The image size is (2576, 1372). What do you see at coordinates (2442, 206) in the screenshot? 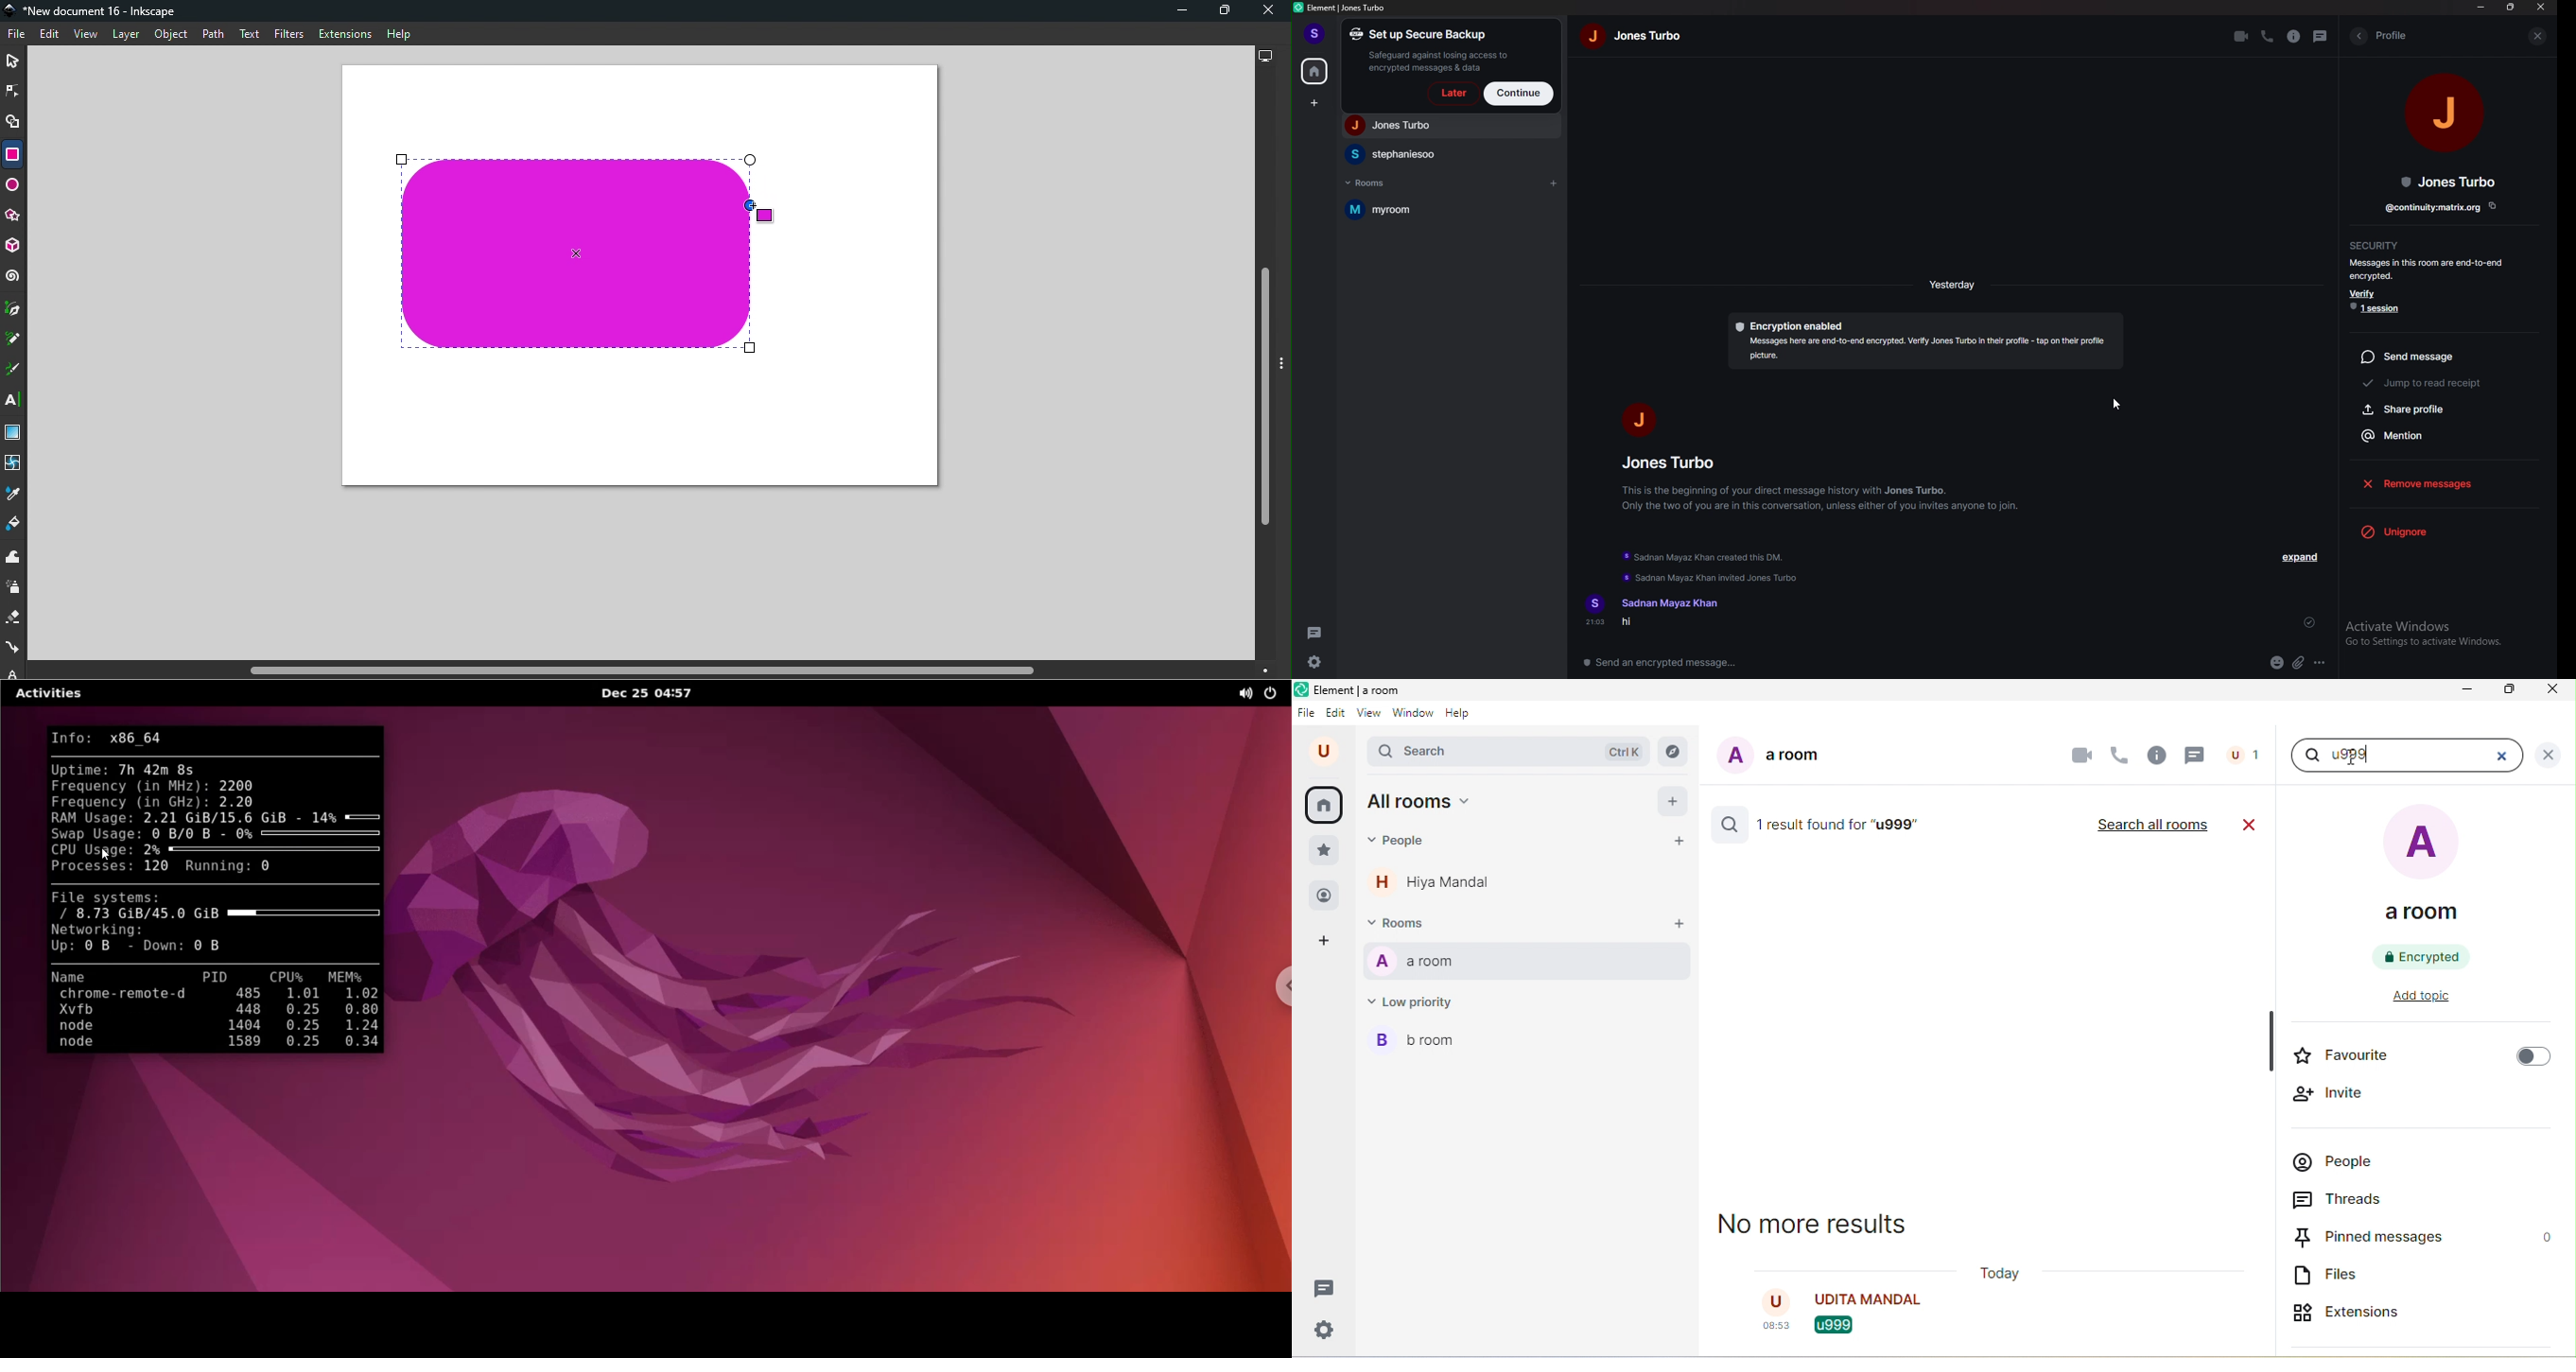
I see `copy link` at bounding box center [2442, 206].